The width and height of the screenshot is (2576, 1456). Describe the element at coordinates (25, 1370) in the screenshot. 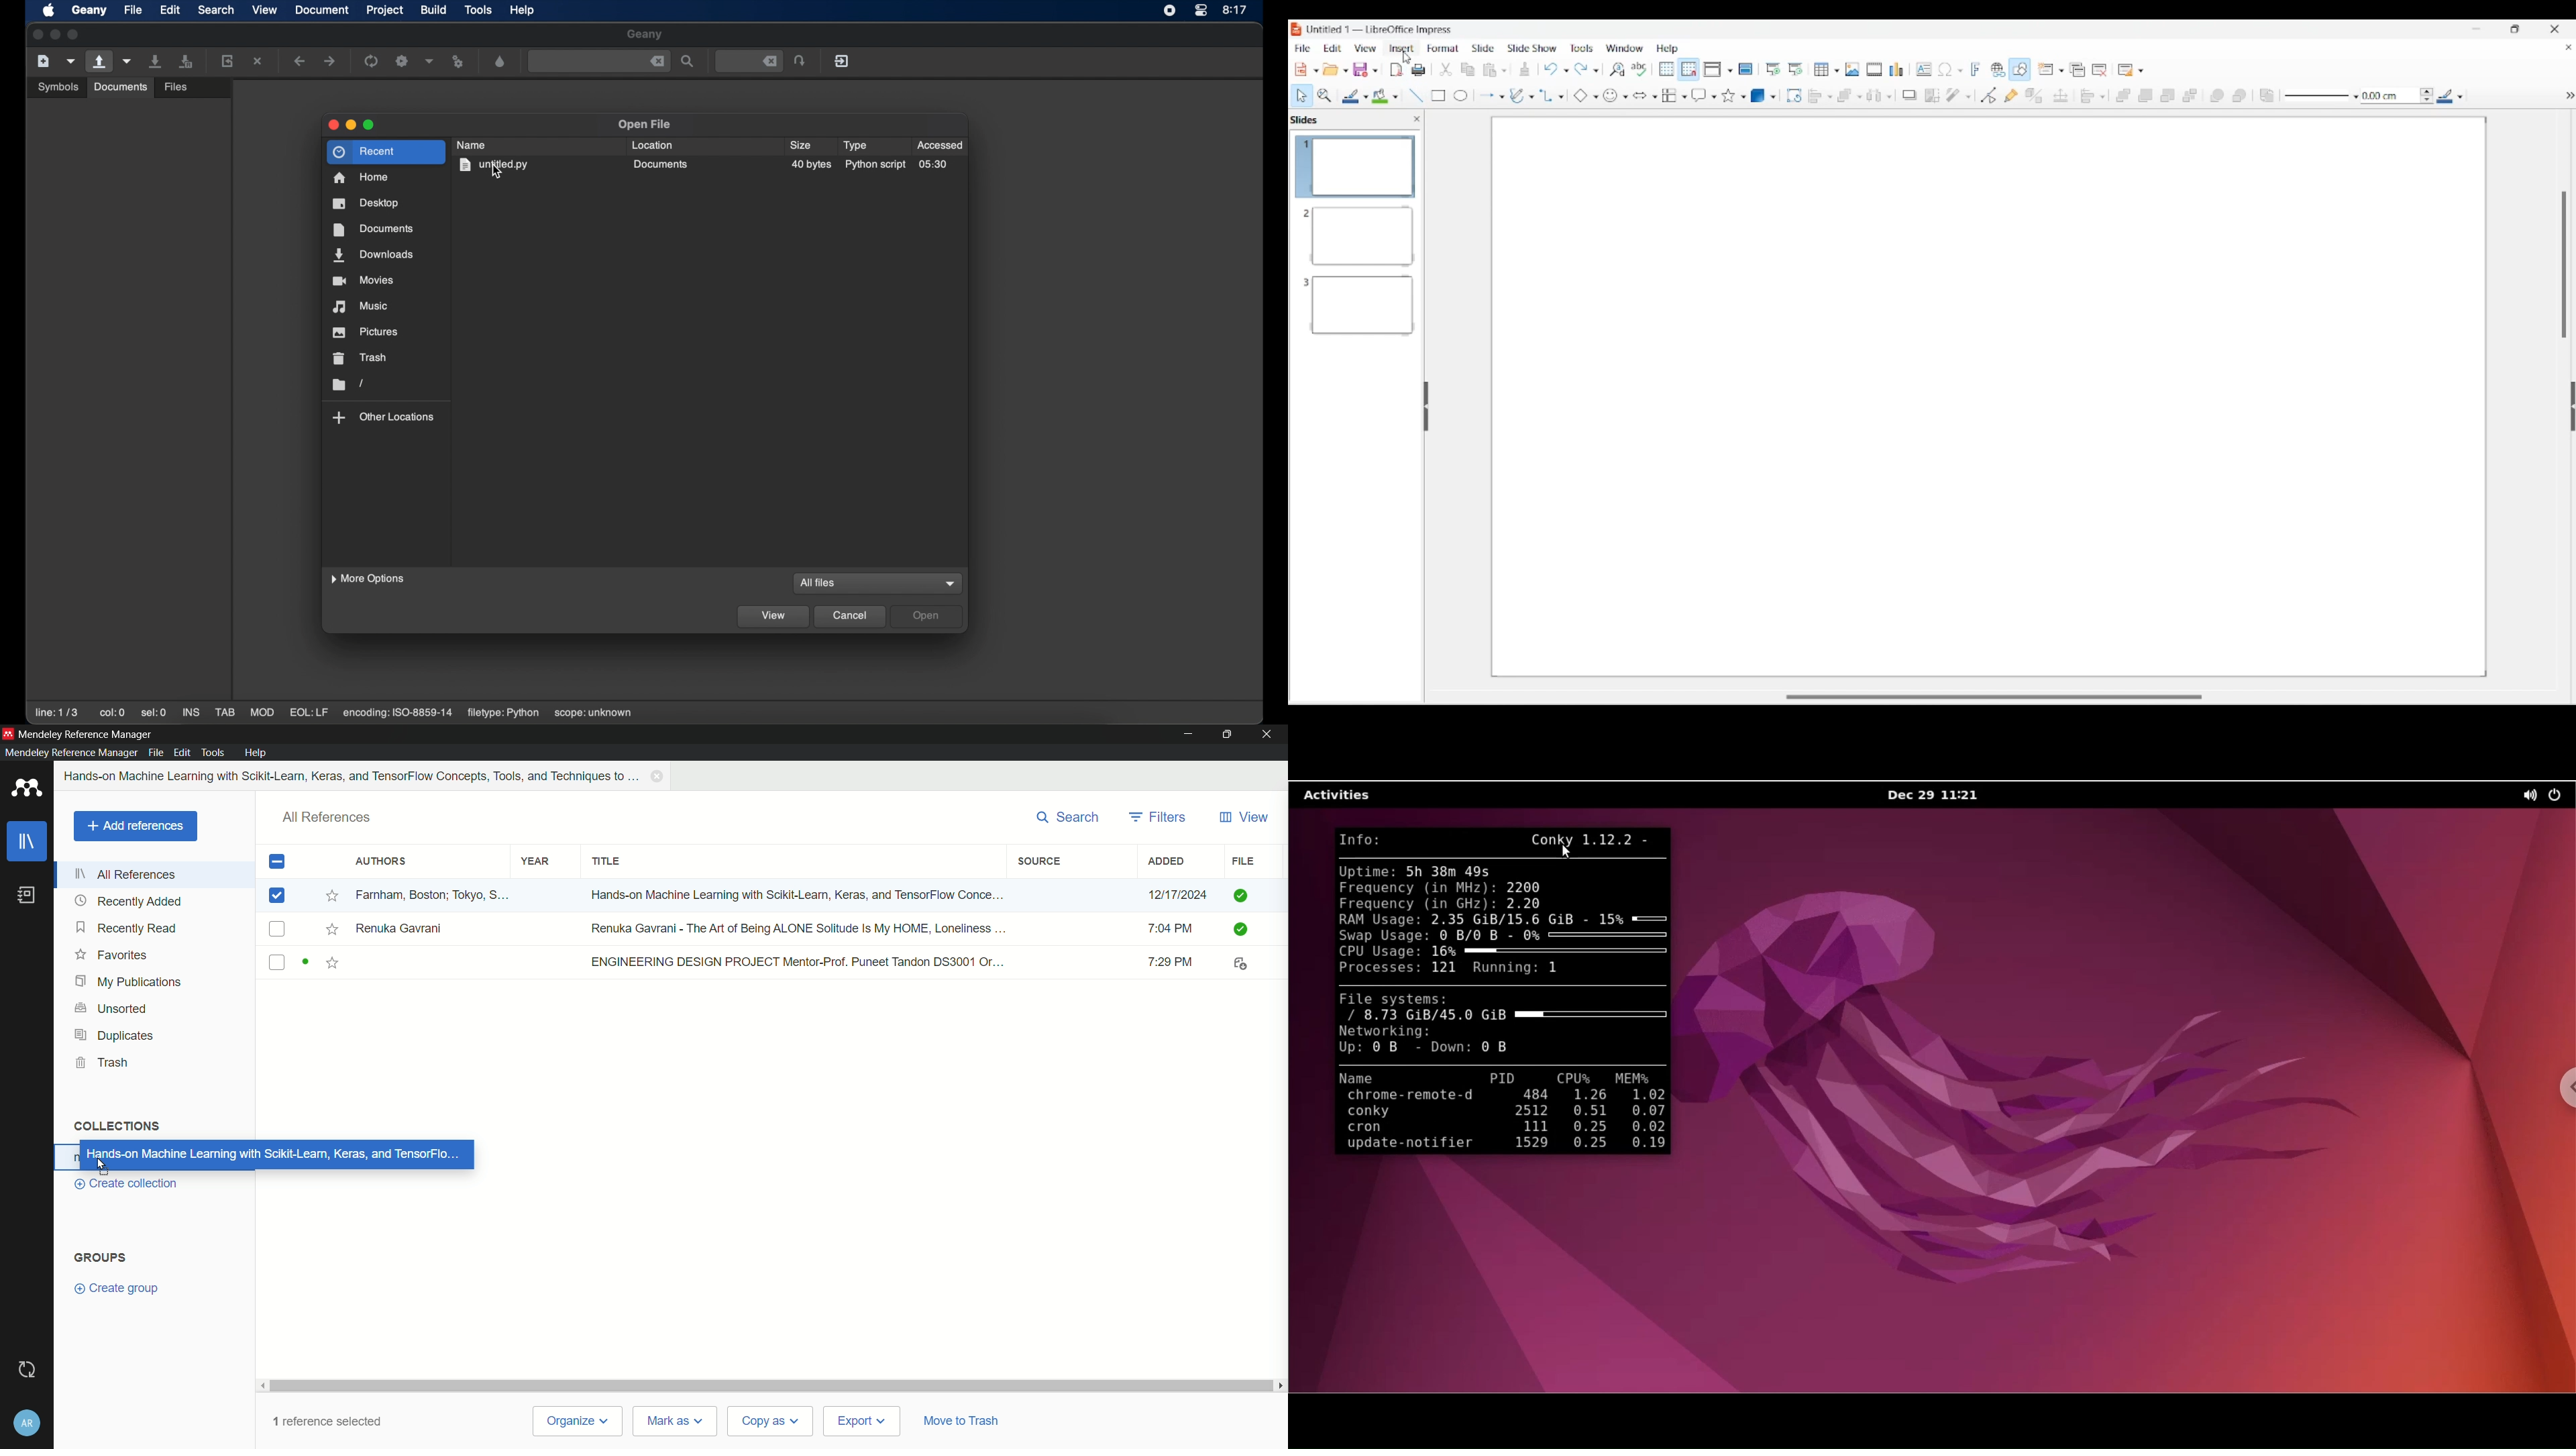

I see `sync` at that location.